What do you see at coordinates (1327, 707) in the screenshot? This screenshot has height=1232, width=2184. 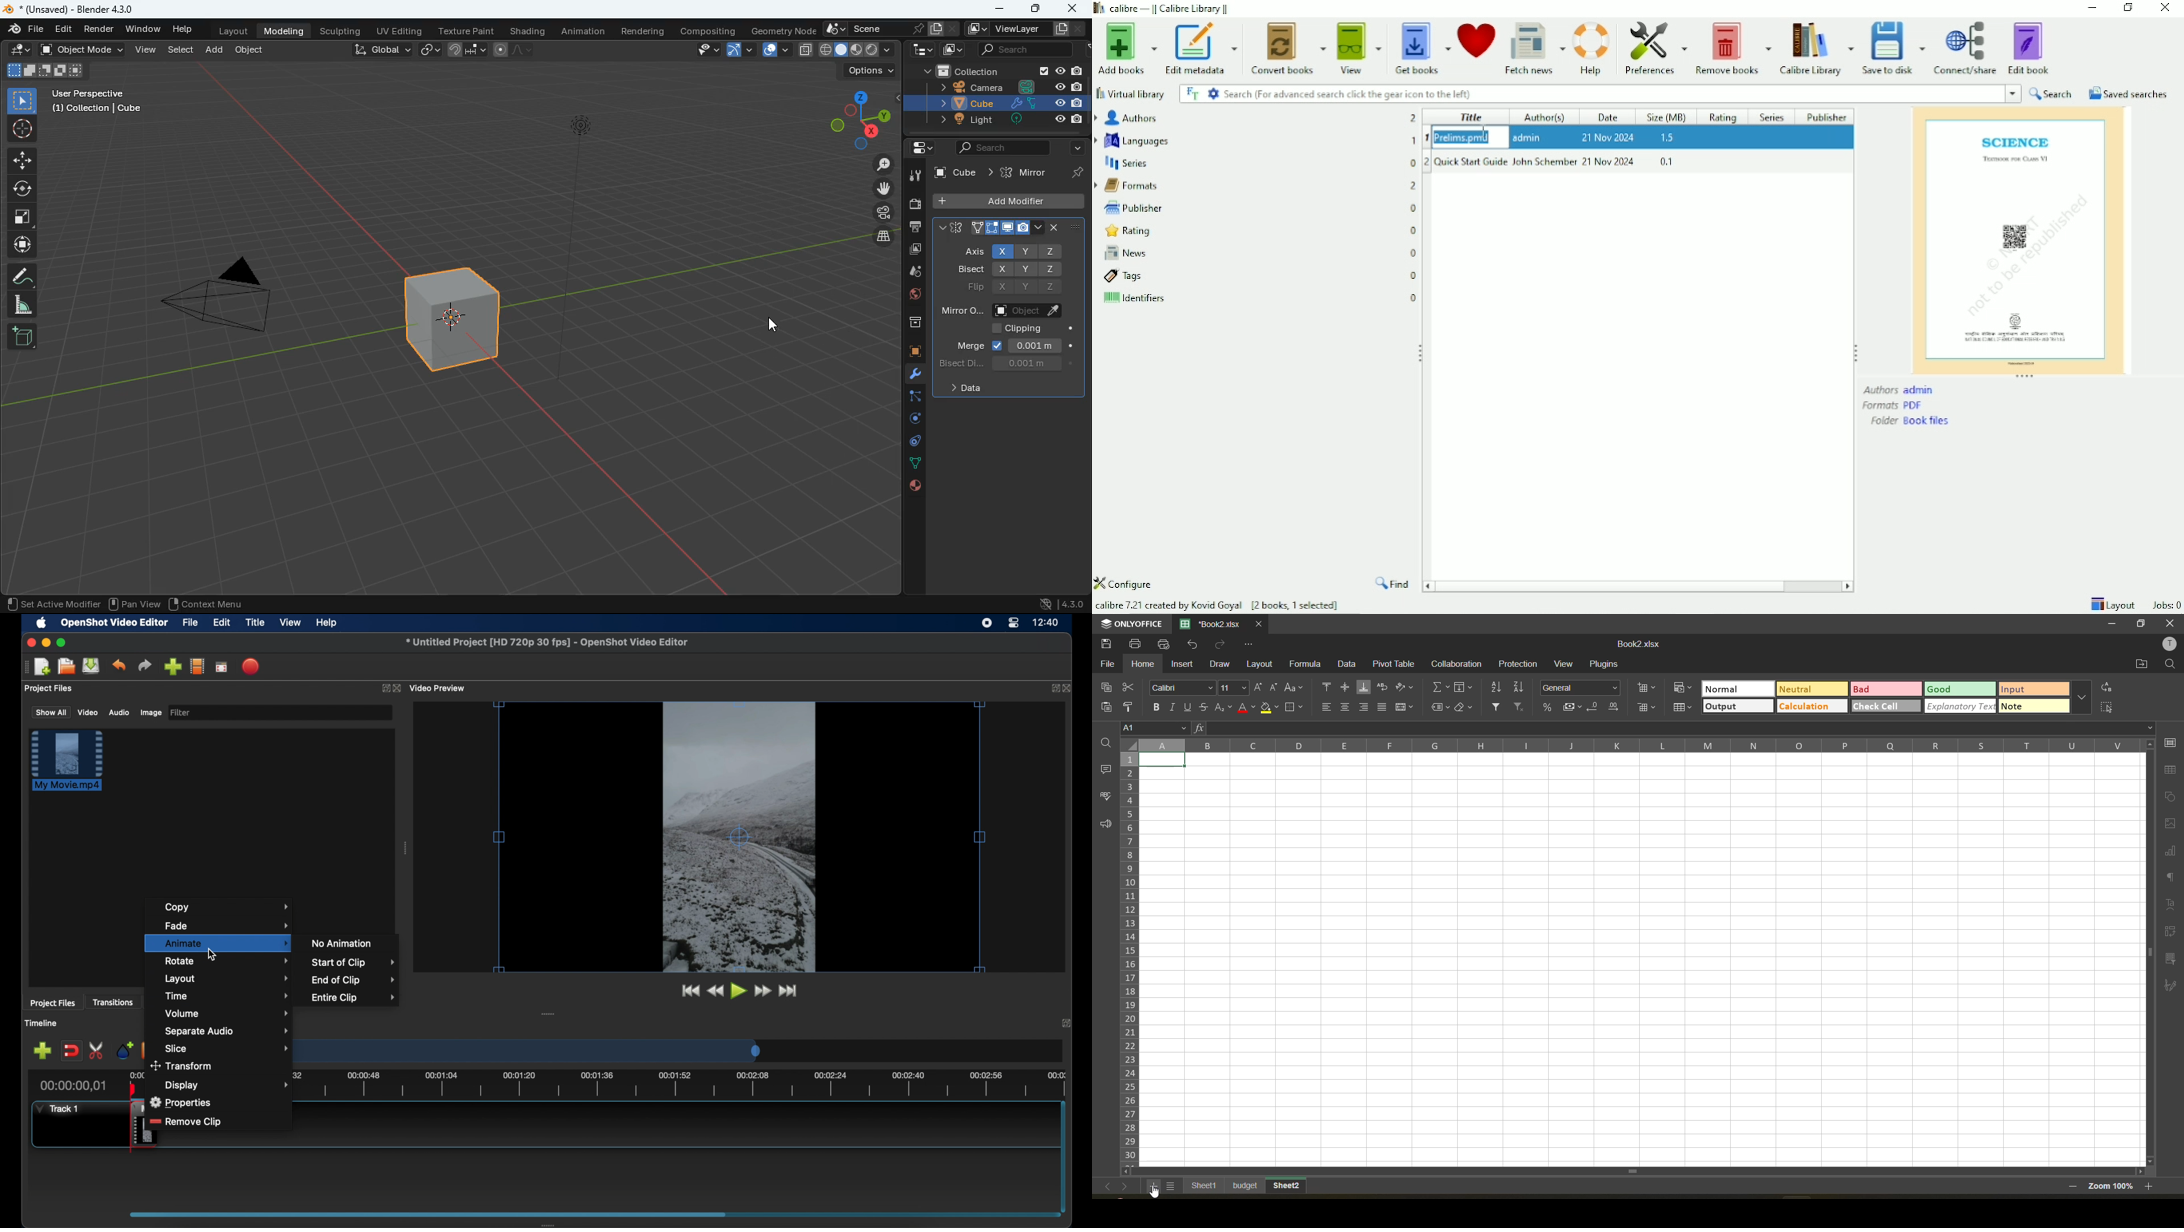 I see `align left` at bounding box center [1327, 707].